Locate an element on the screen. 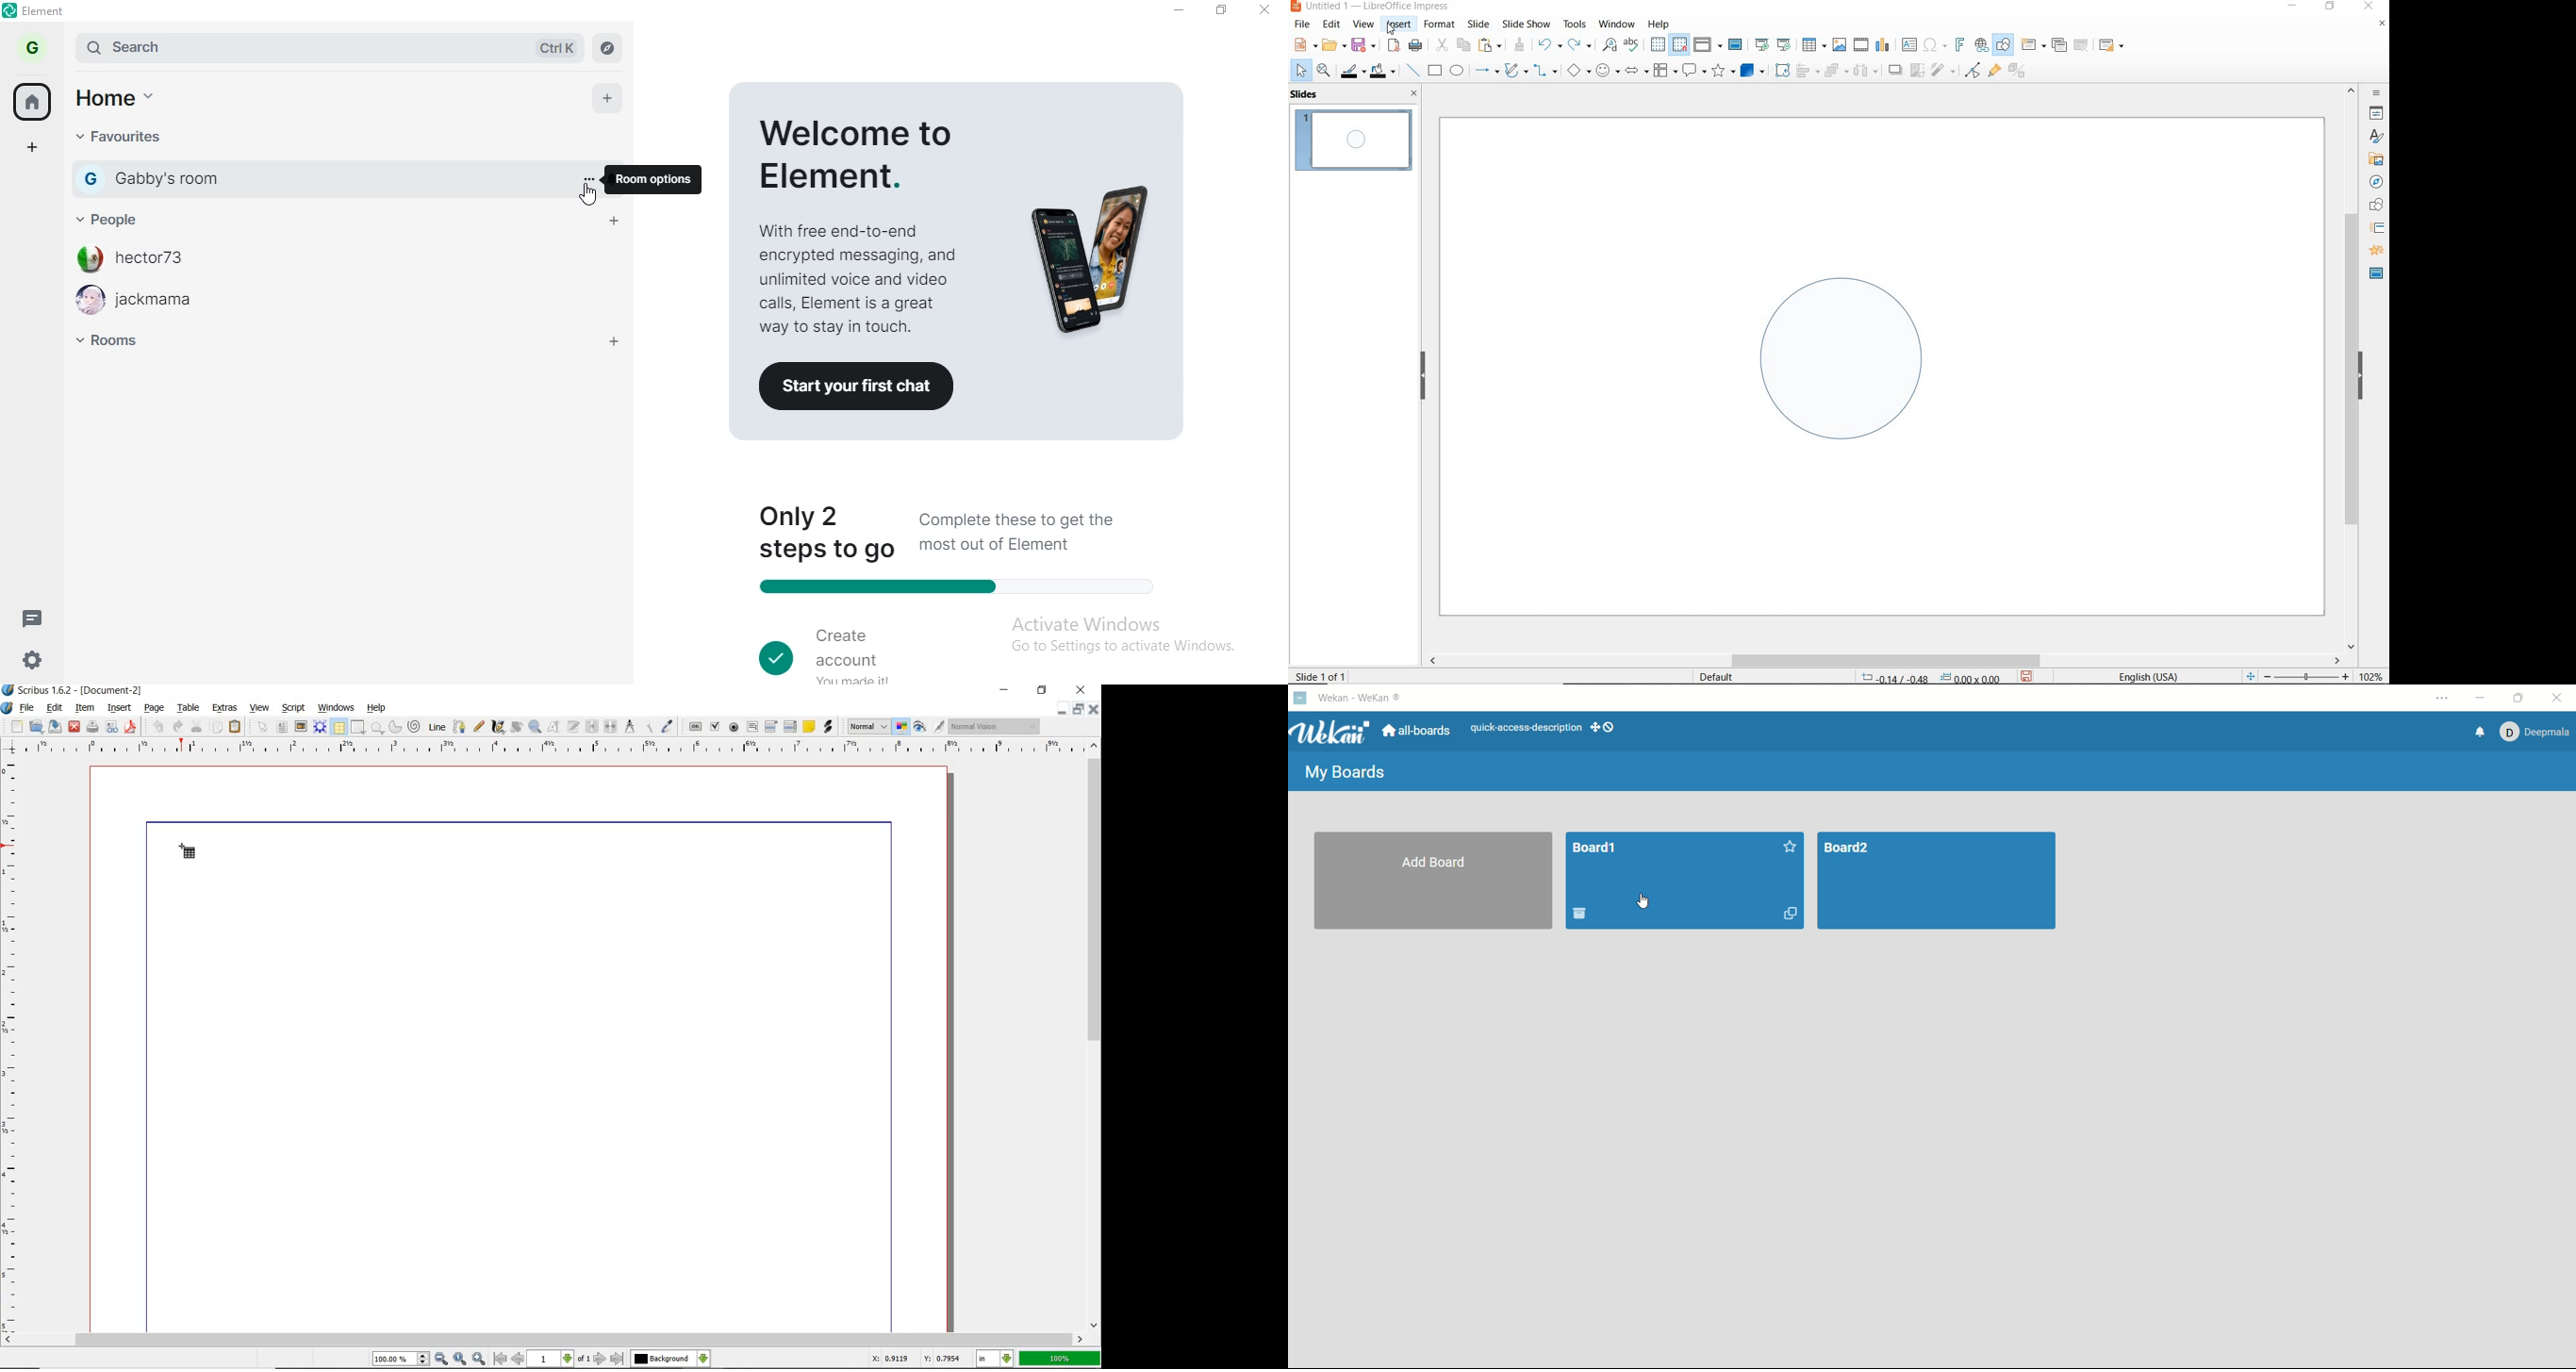 The image size is (2576, 1372). home is located at coordinates (123, 95).